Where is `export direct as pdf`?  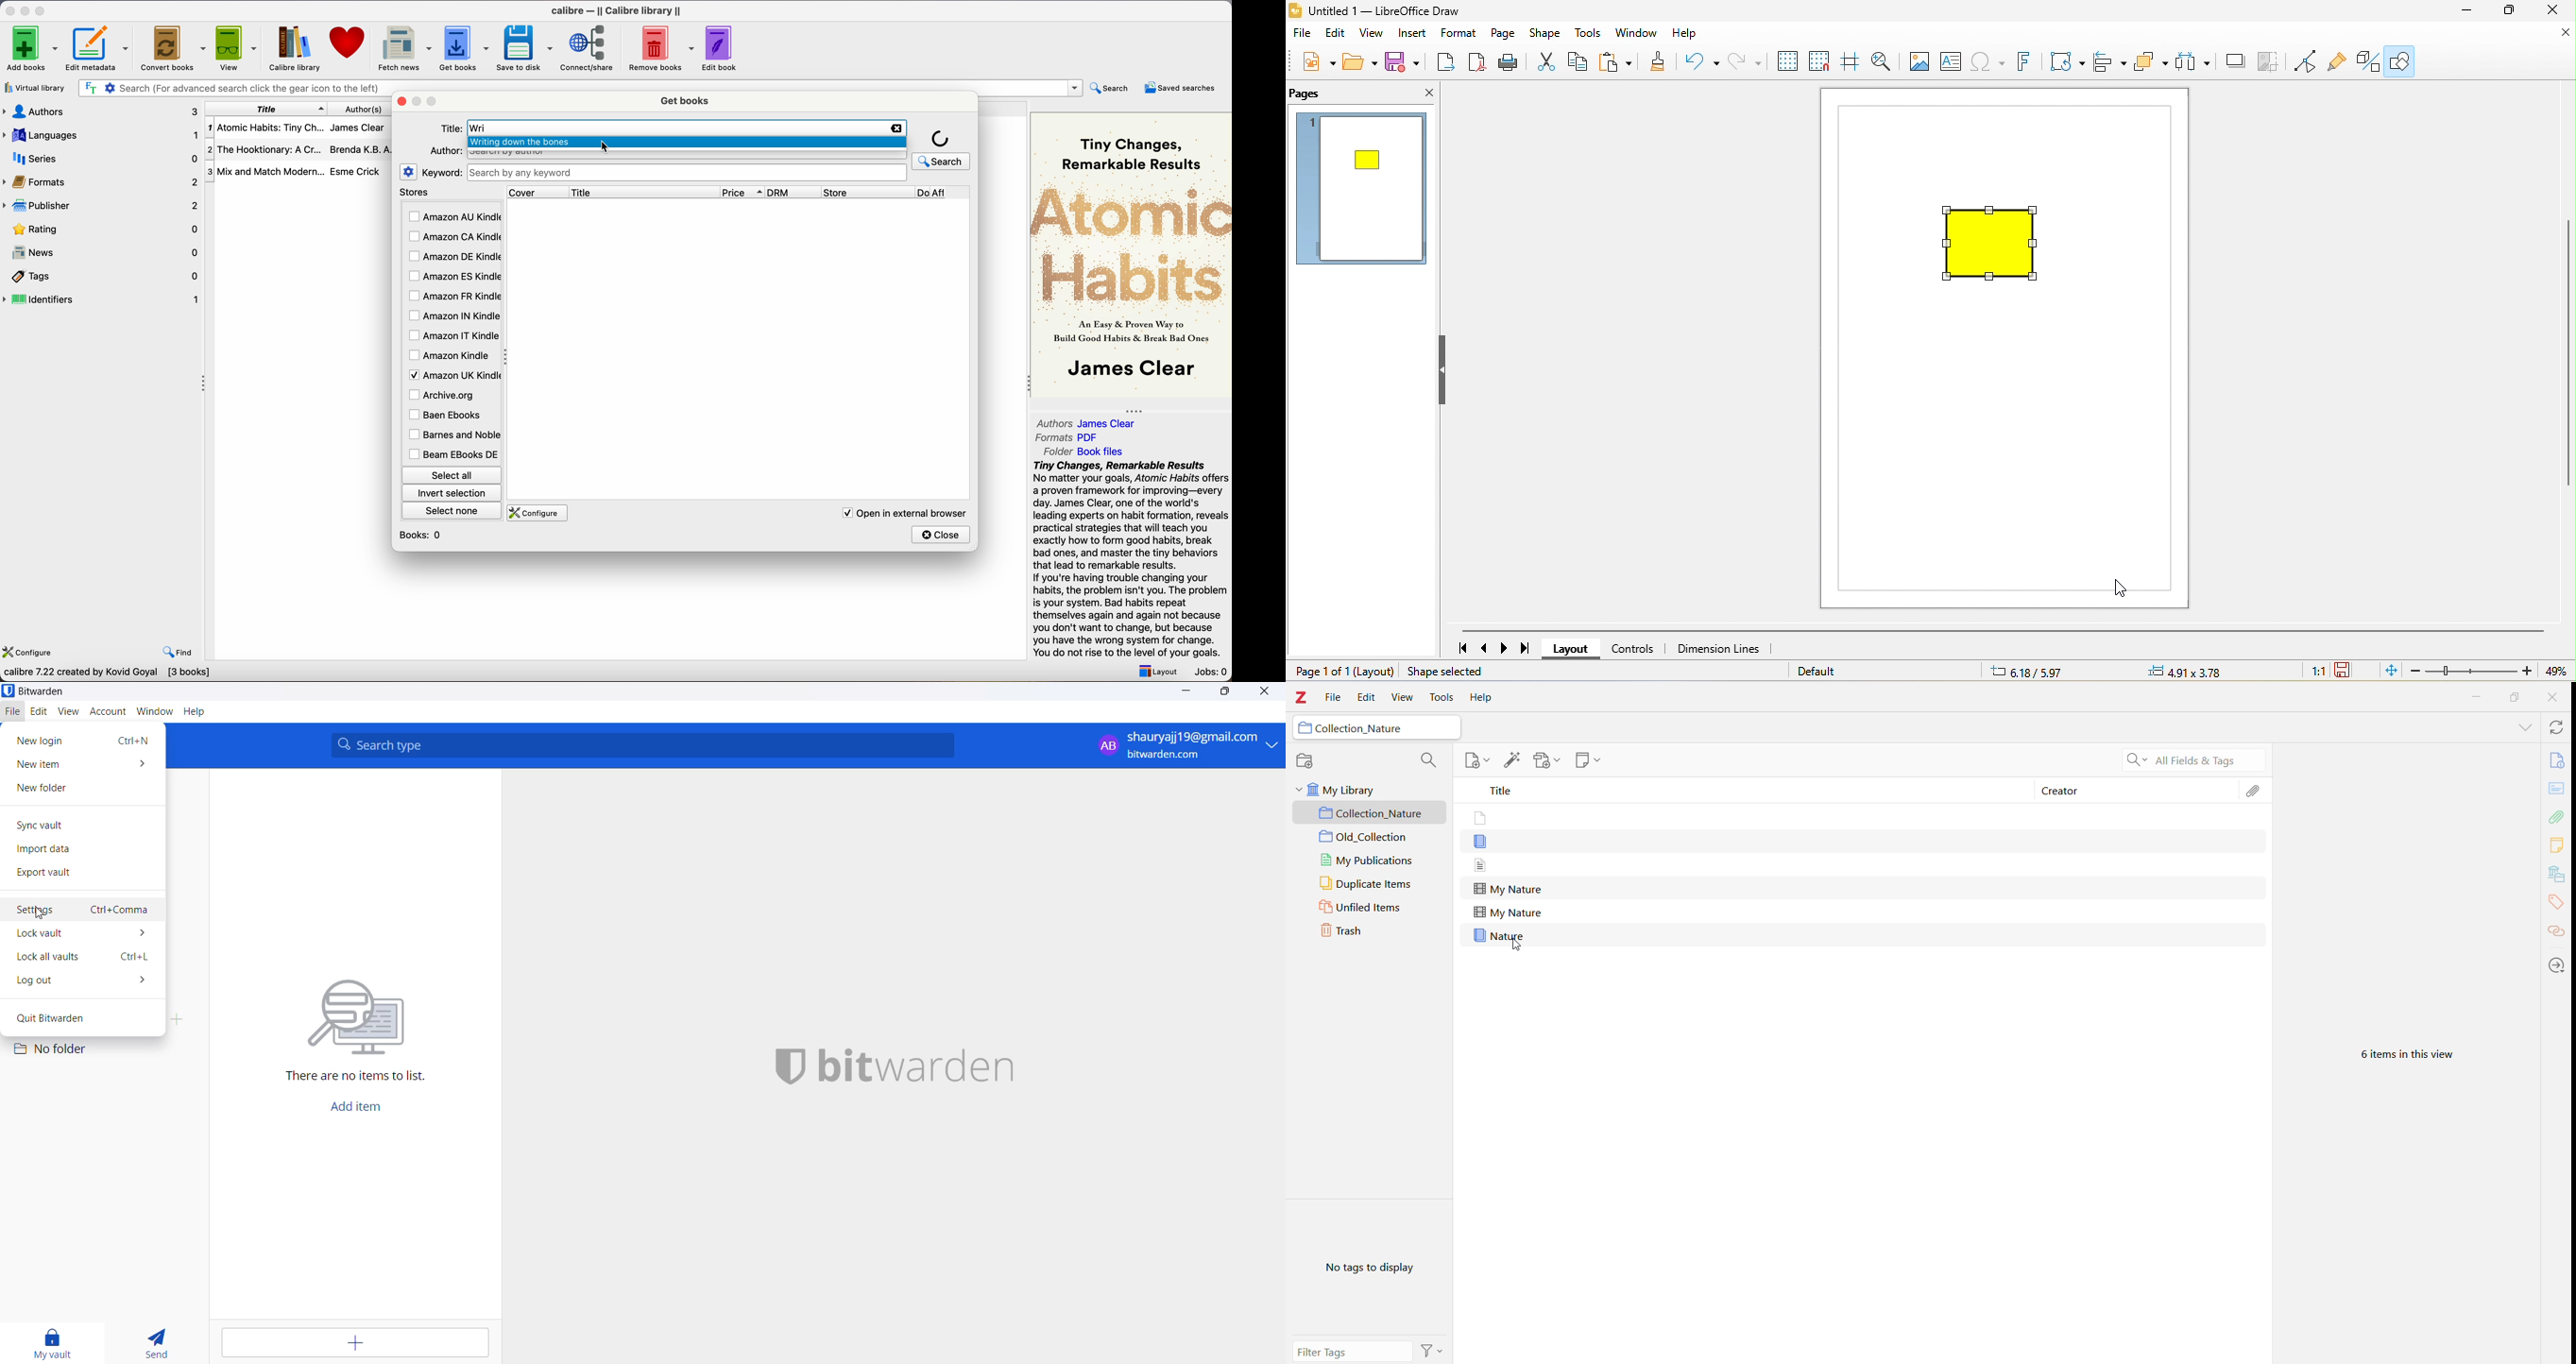 export direct as pdf is located at coordinates (1477, 64).